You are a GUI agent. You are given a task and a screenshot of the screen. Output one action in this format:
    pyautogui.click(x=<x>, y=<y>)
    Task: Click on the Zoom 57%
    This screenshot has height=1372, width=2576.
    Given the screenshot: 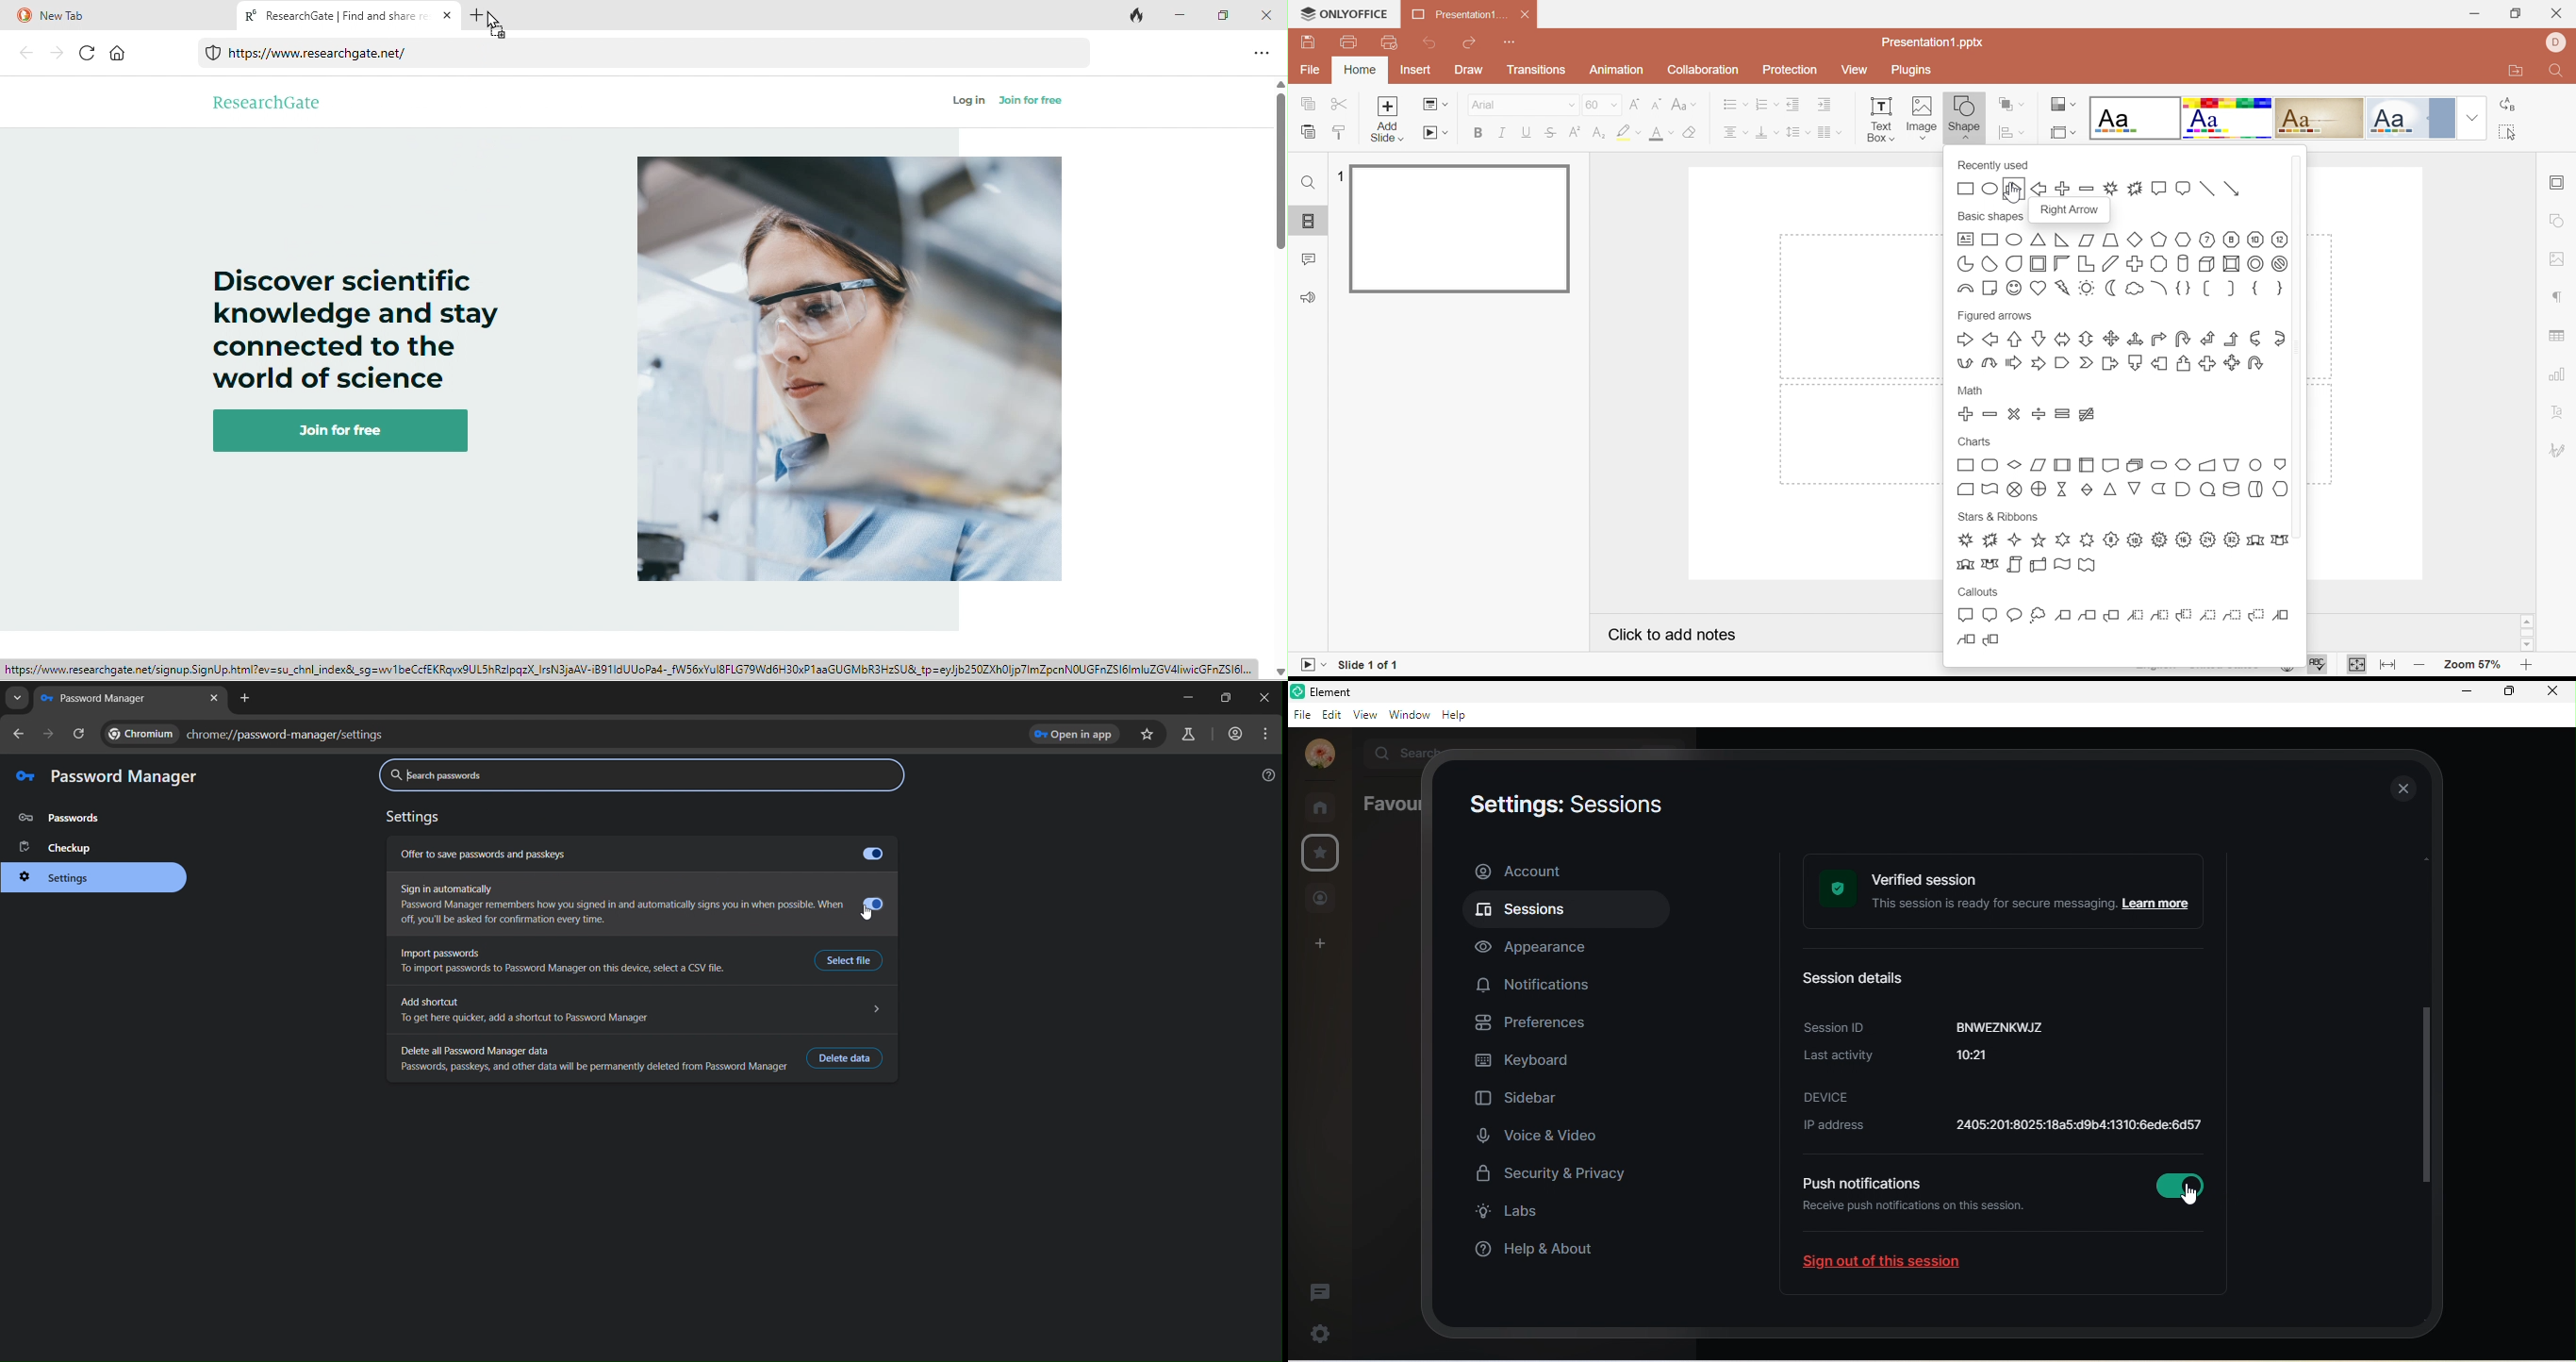 What is the action you would take?
    pyautogui.click(x=2474, y=666)
    